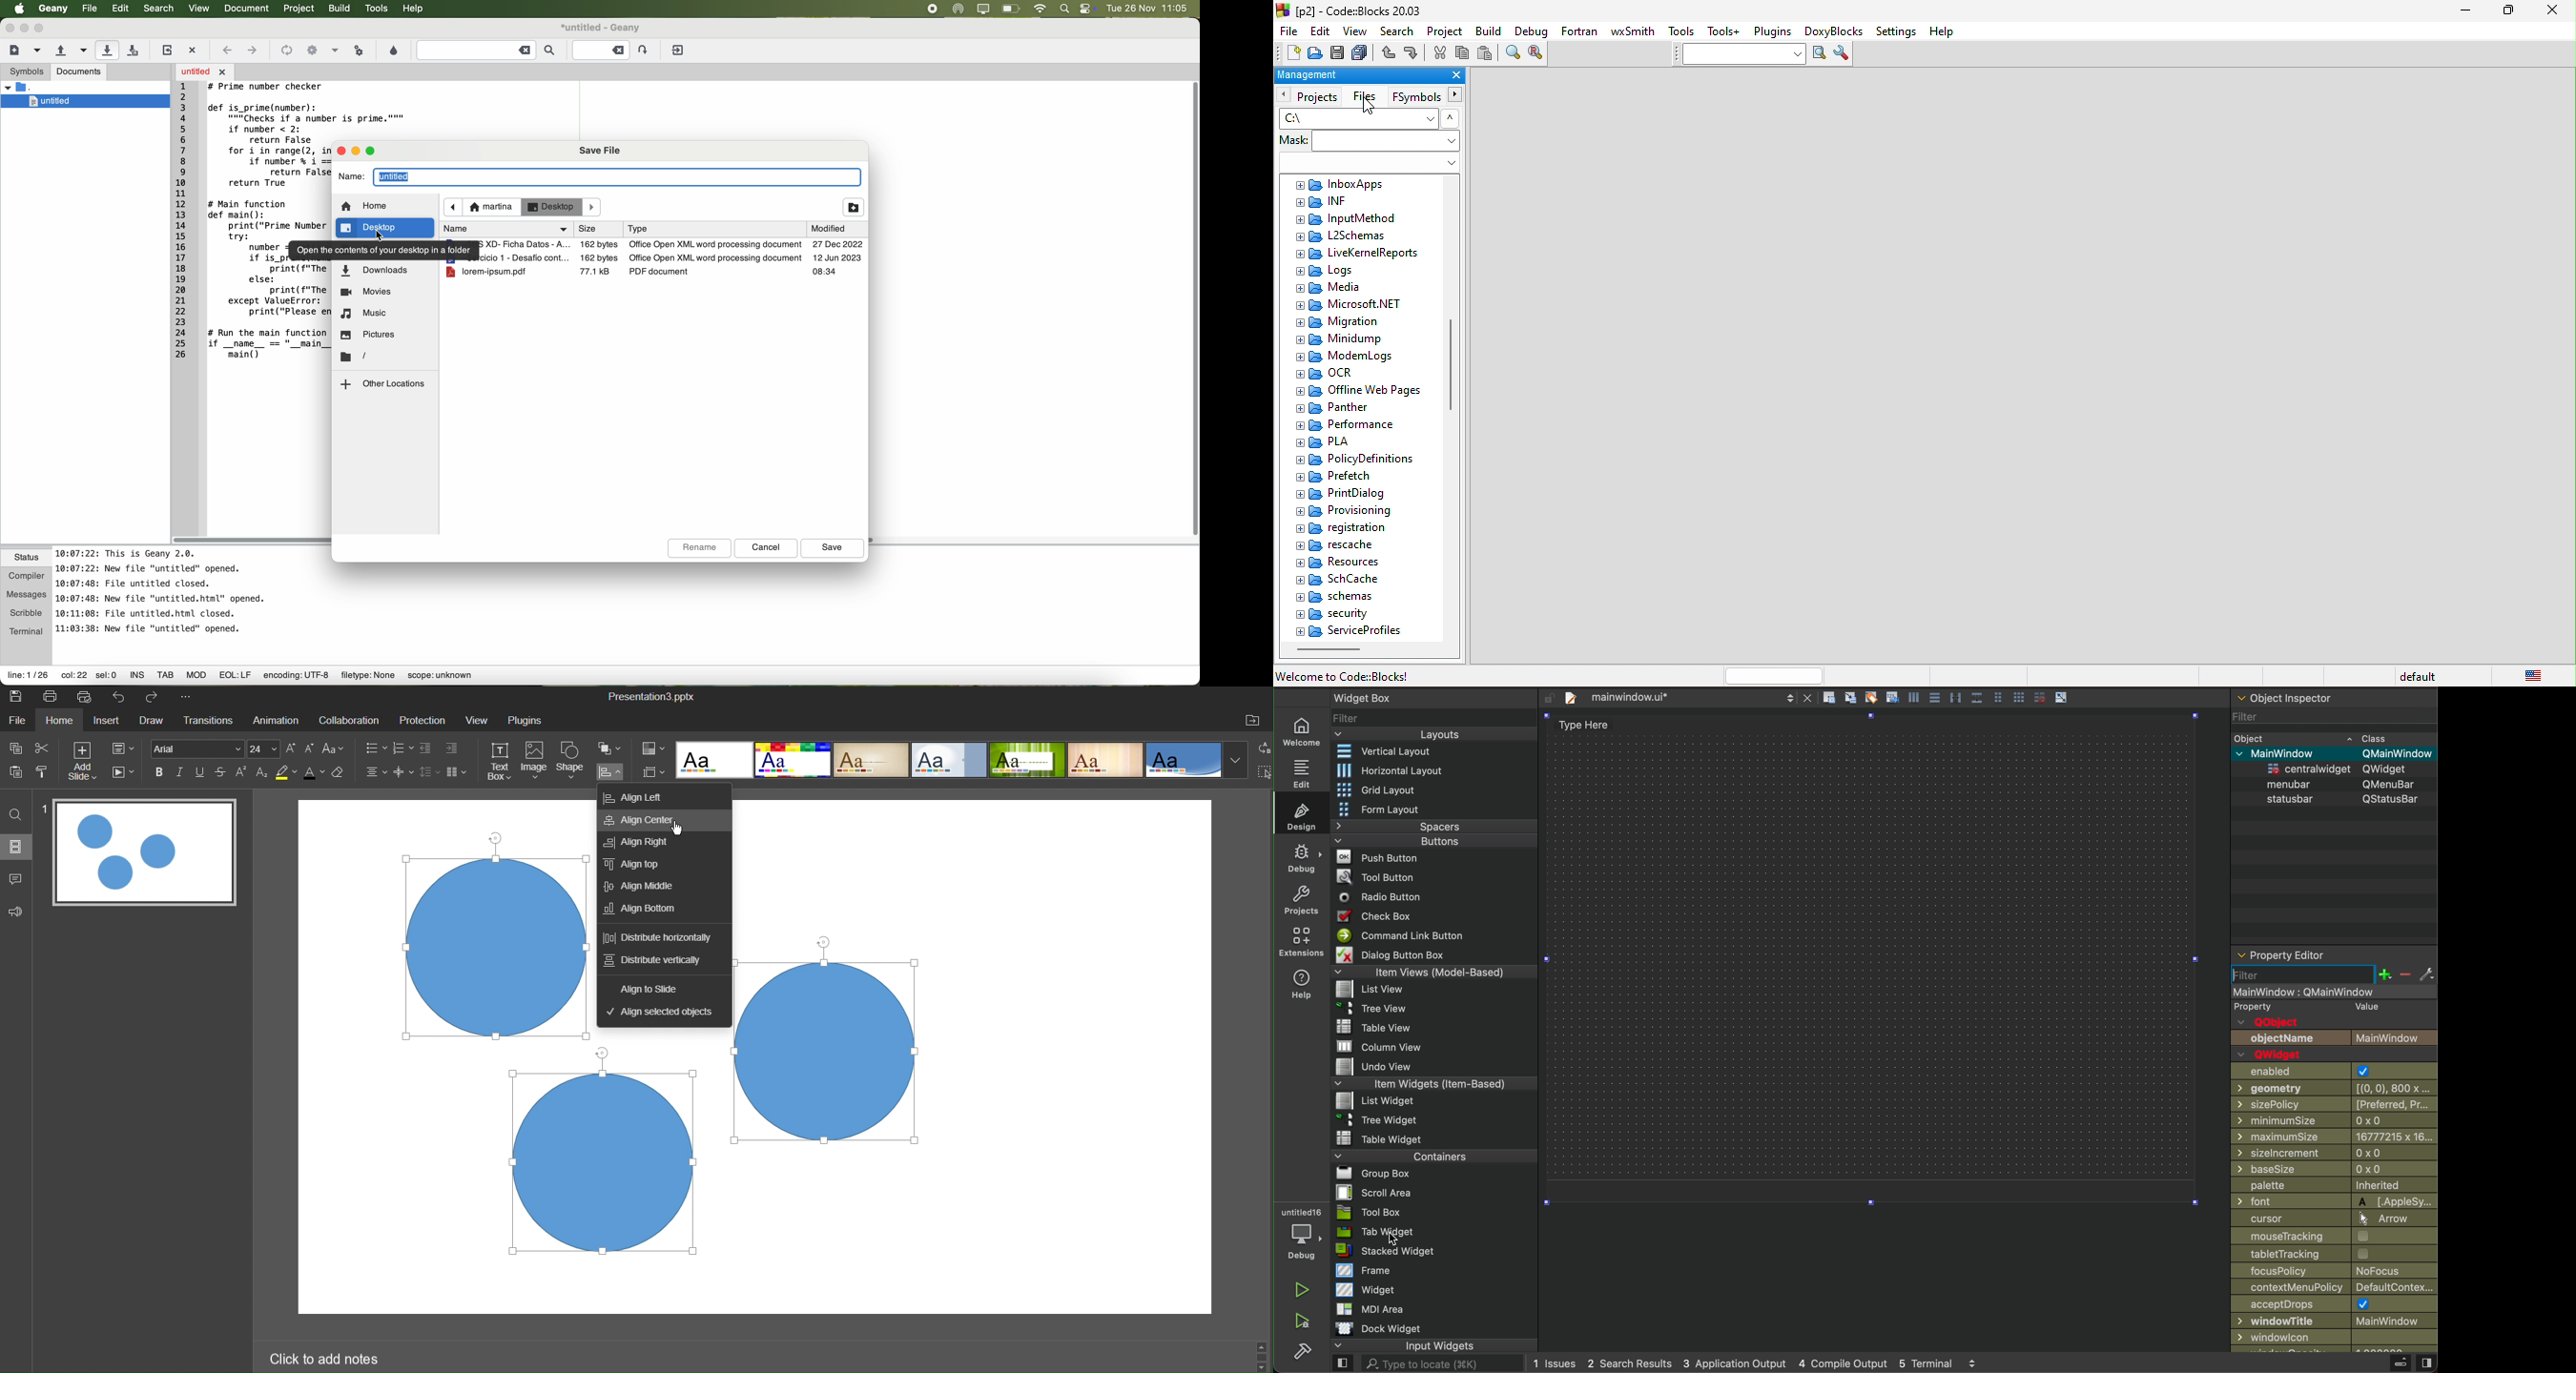 The height and width of the screenshot is (1400, 2576). Describe the element at coordinates (1819, 56) in the screenshot. I see `run search` at that location.